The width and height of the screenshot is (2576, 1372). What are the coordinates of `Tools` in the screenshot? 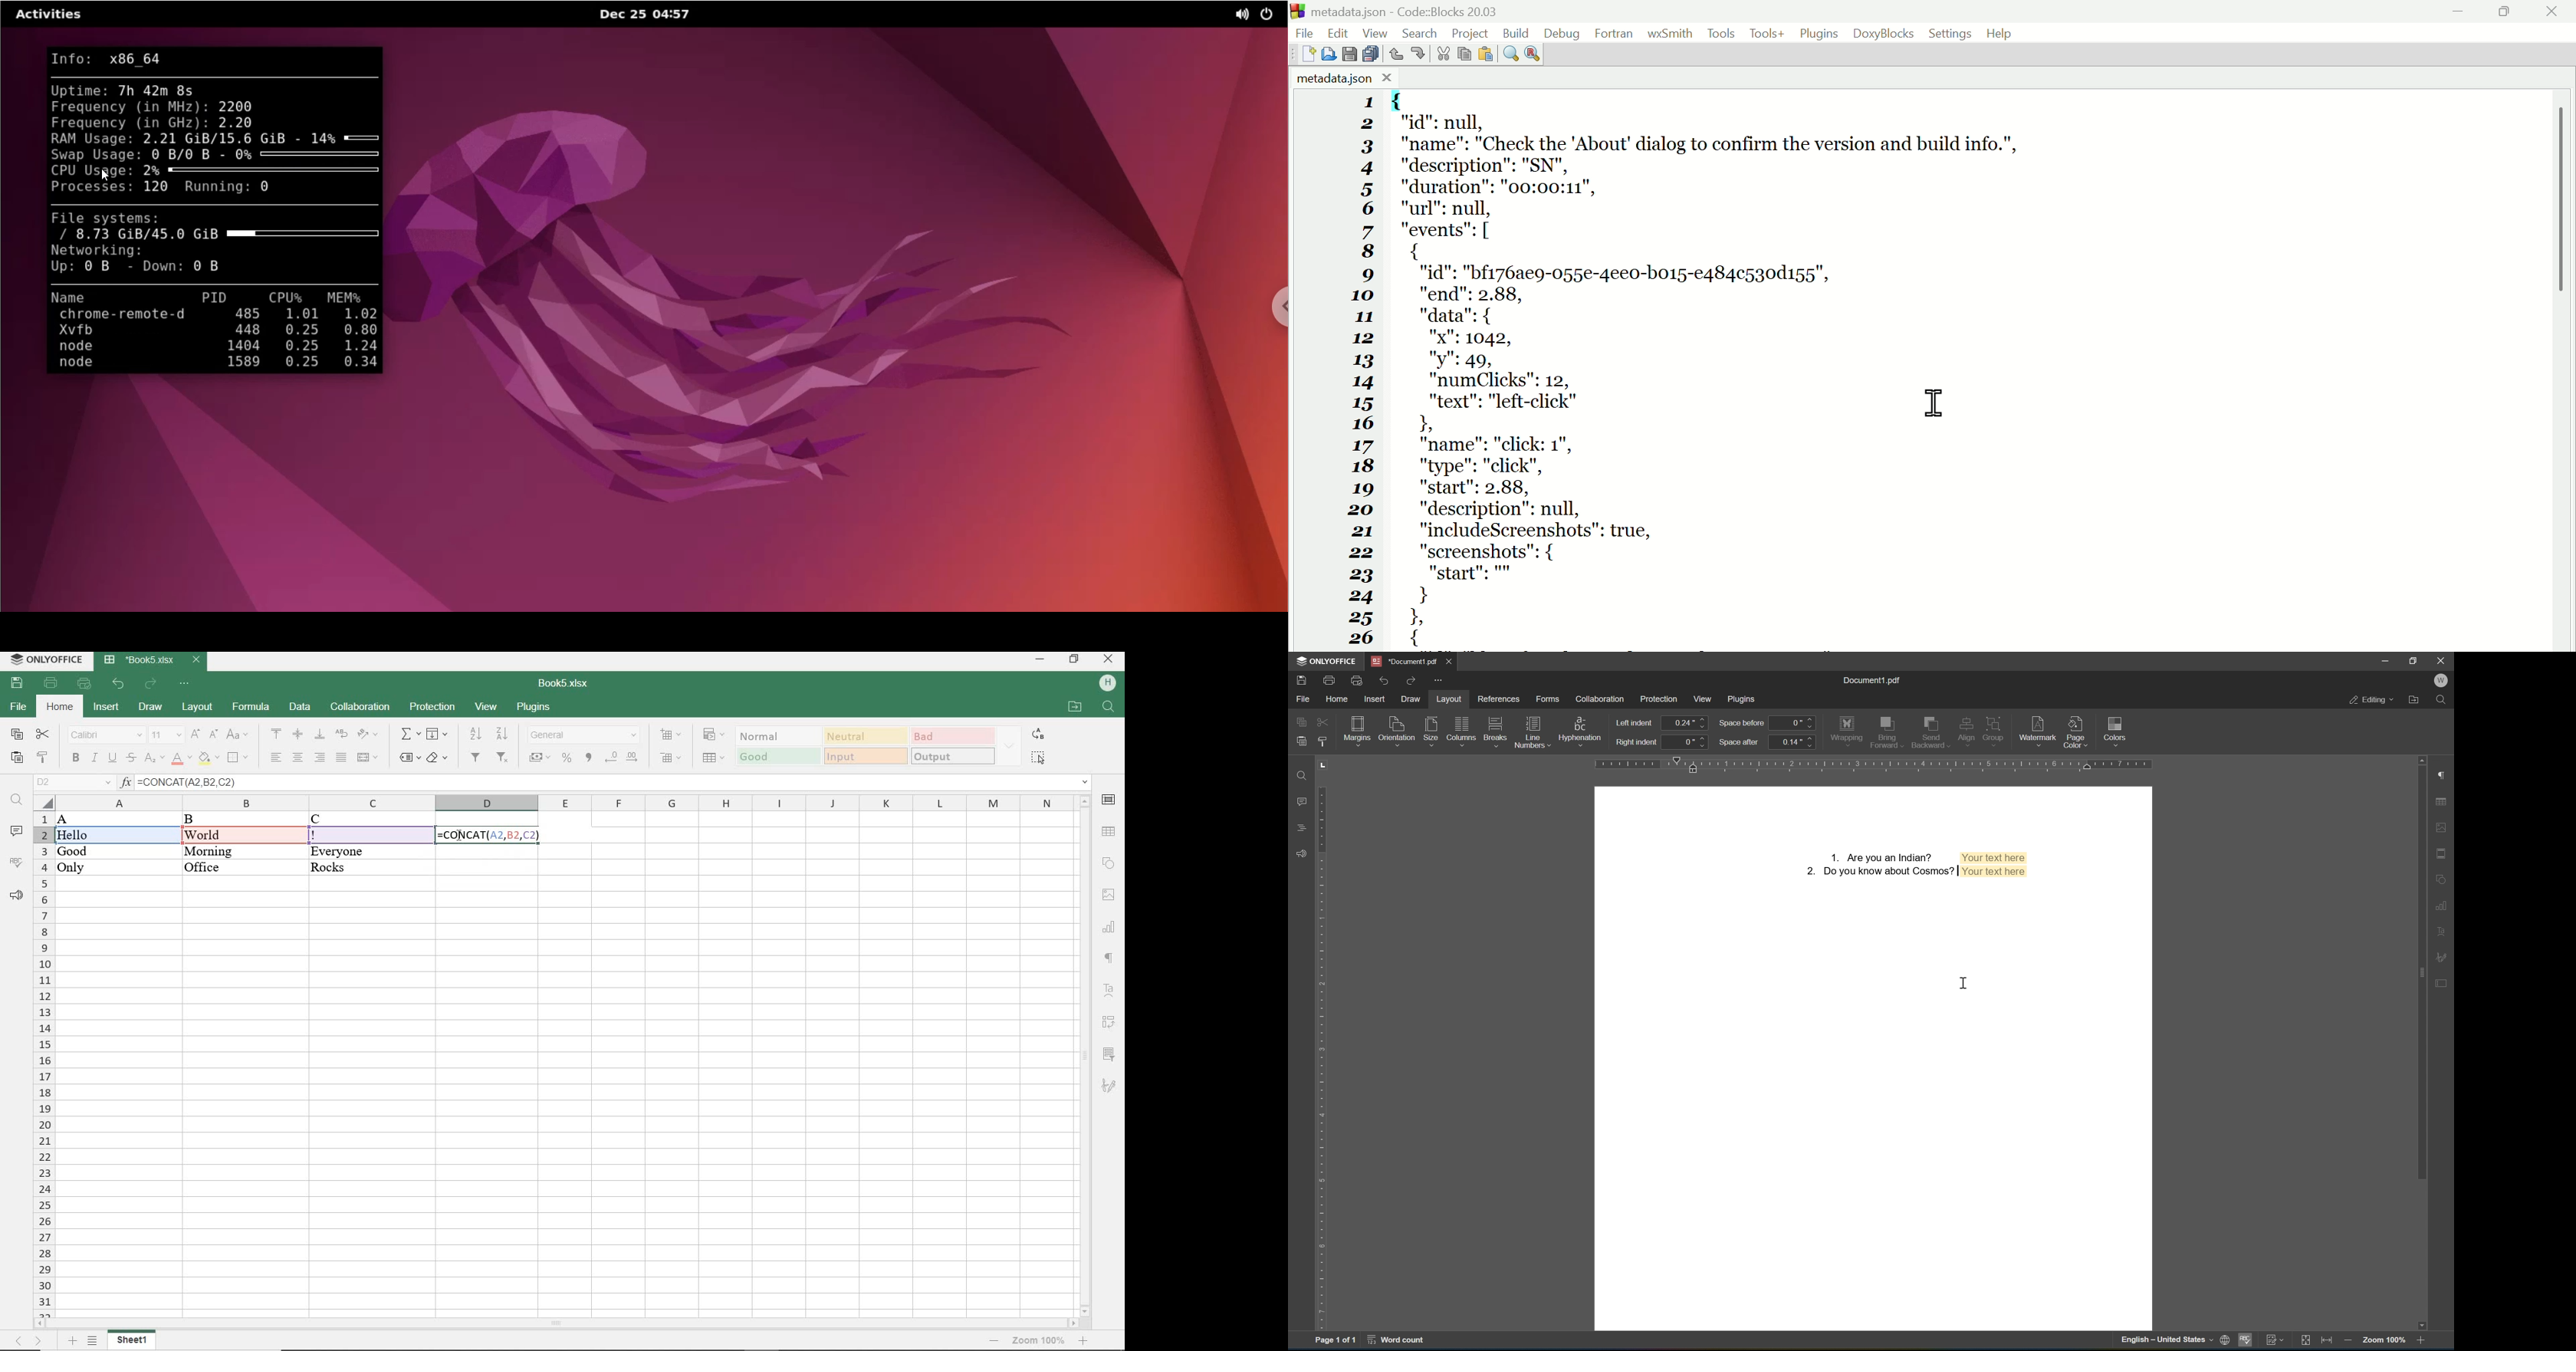 It's located at (1722, 34).